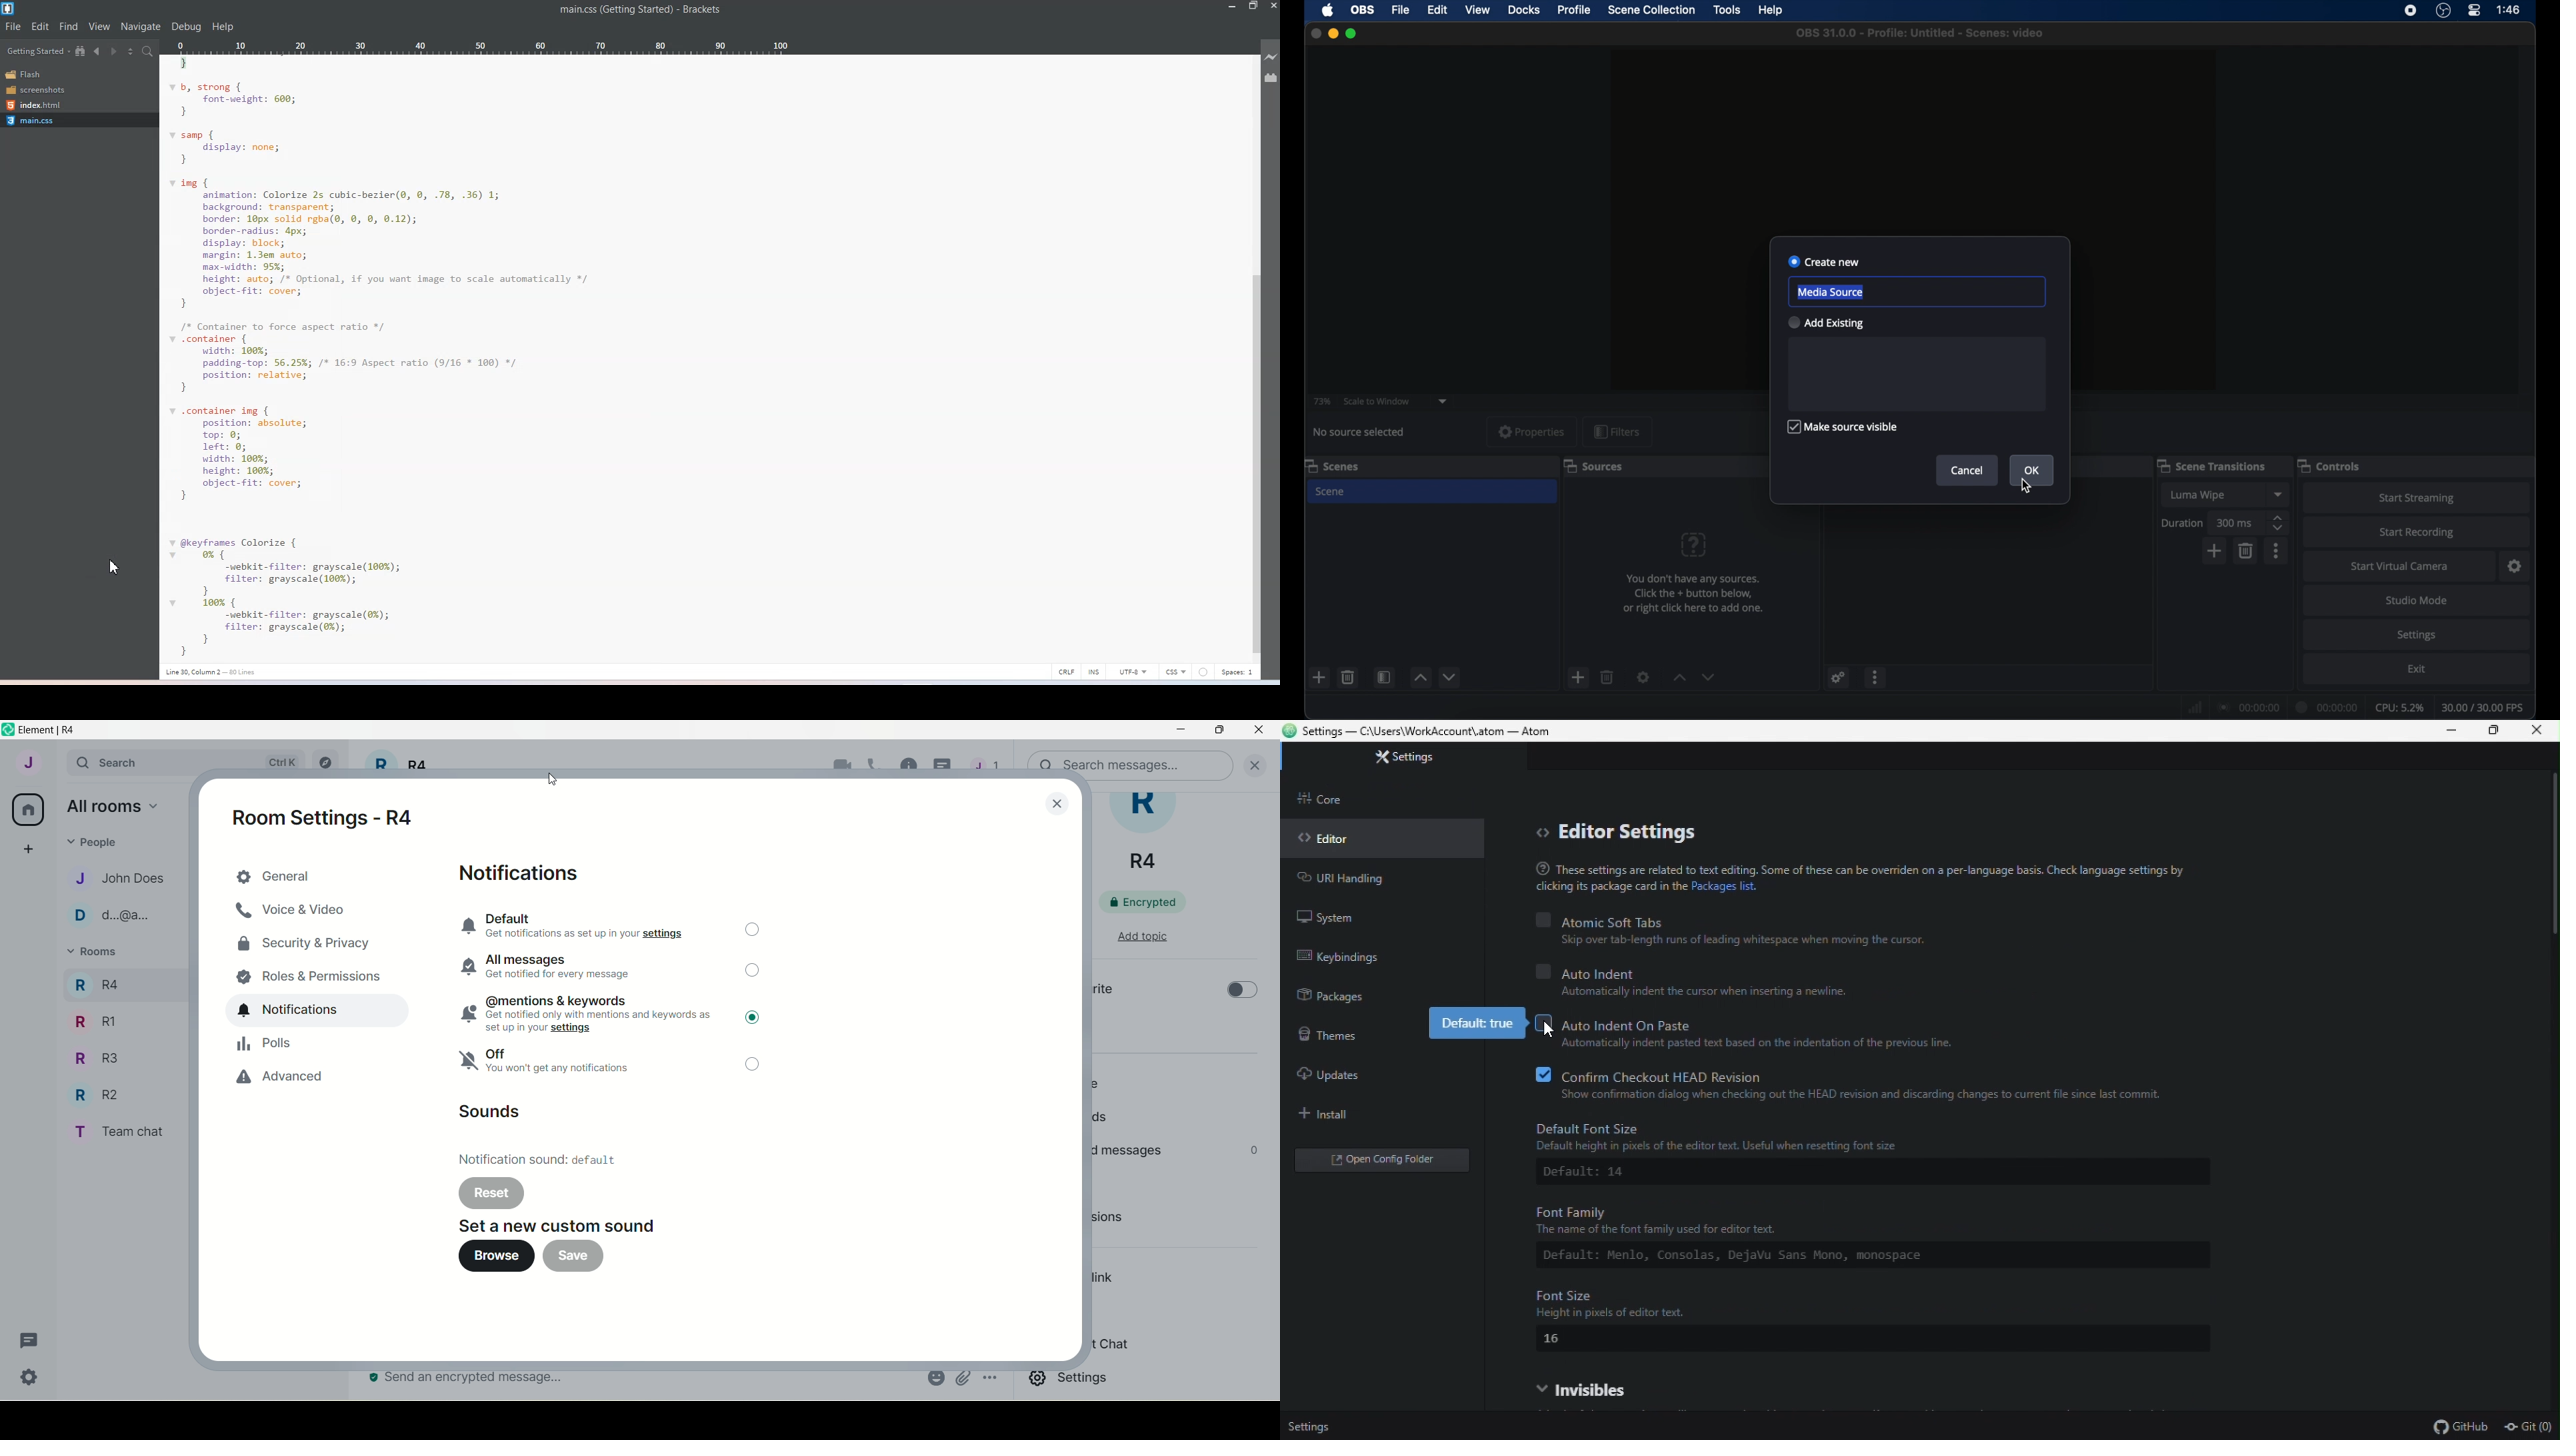 This screenshot has width=2576, height=1456. I want to click on explore rooms, so click(327, 763).